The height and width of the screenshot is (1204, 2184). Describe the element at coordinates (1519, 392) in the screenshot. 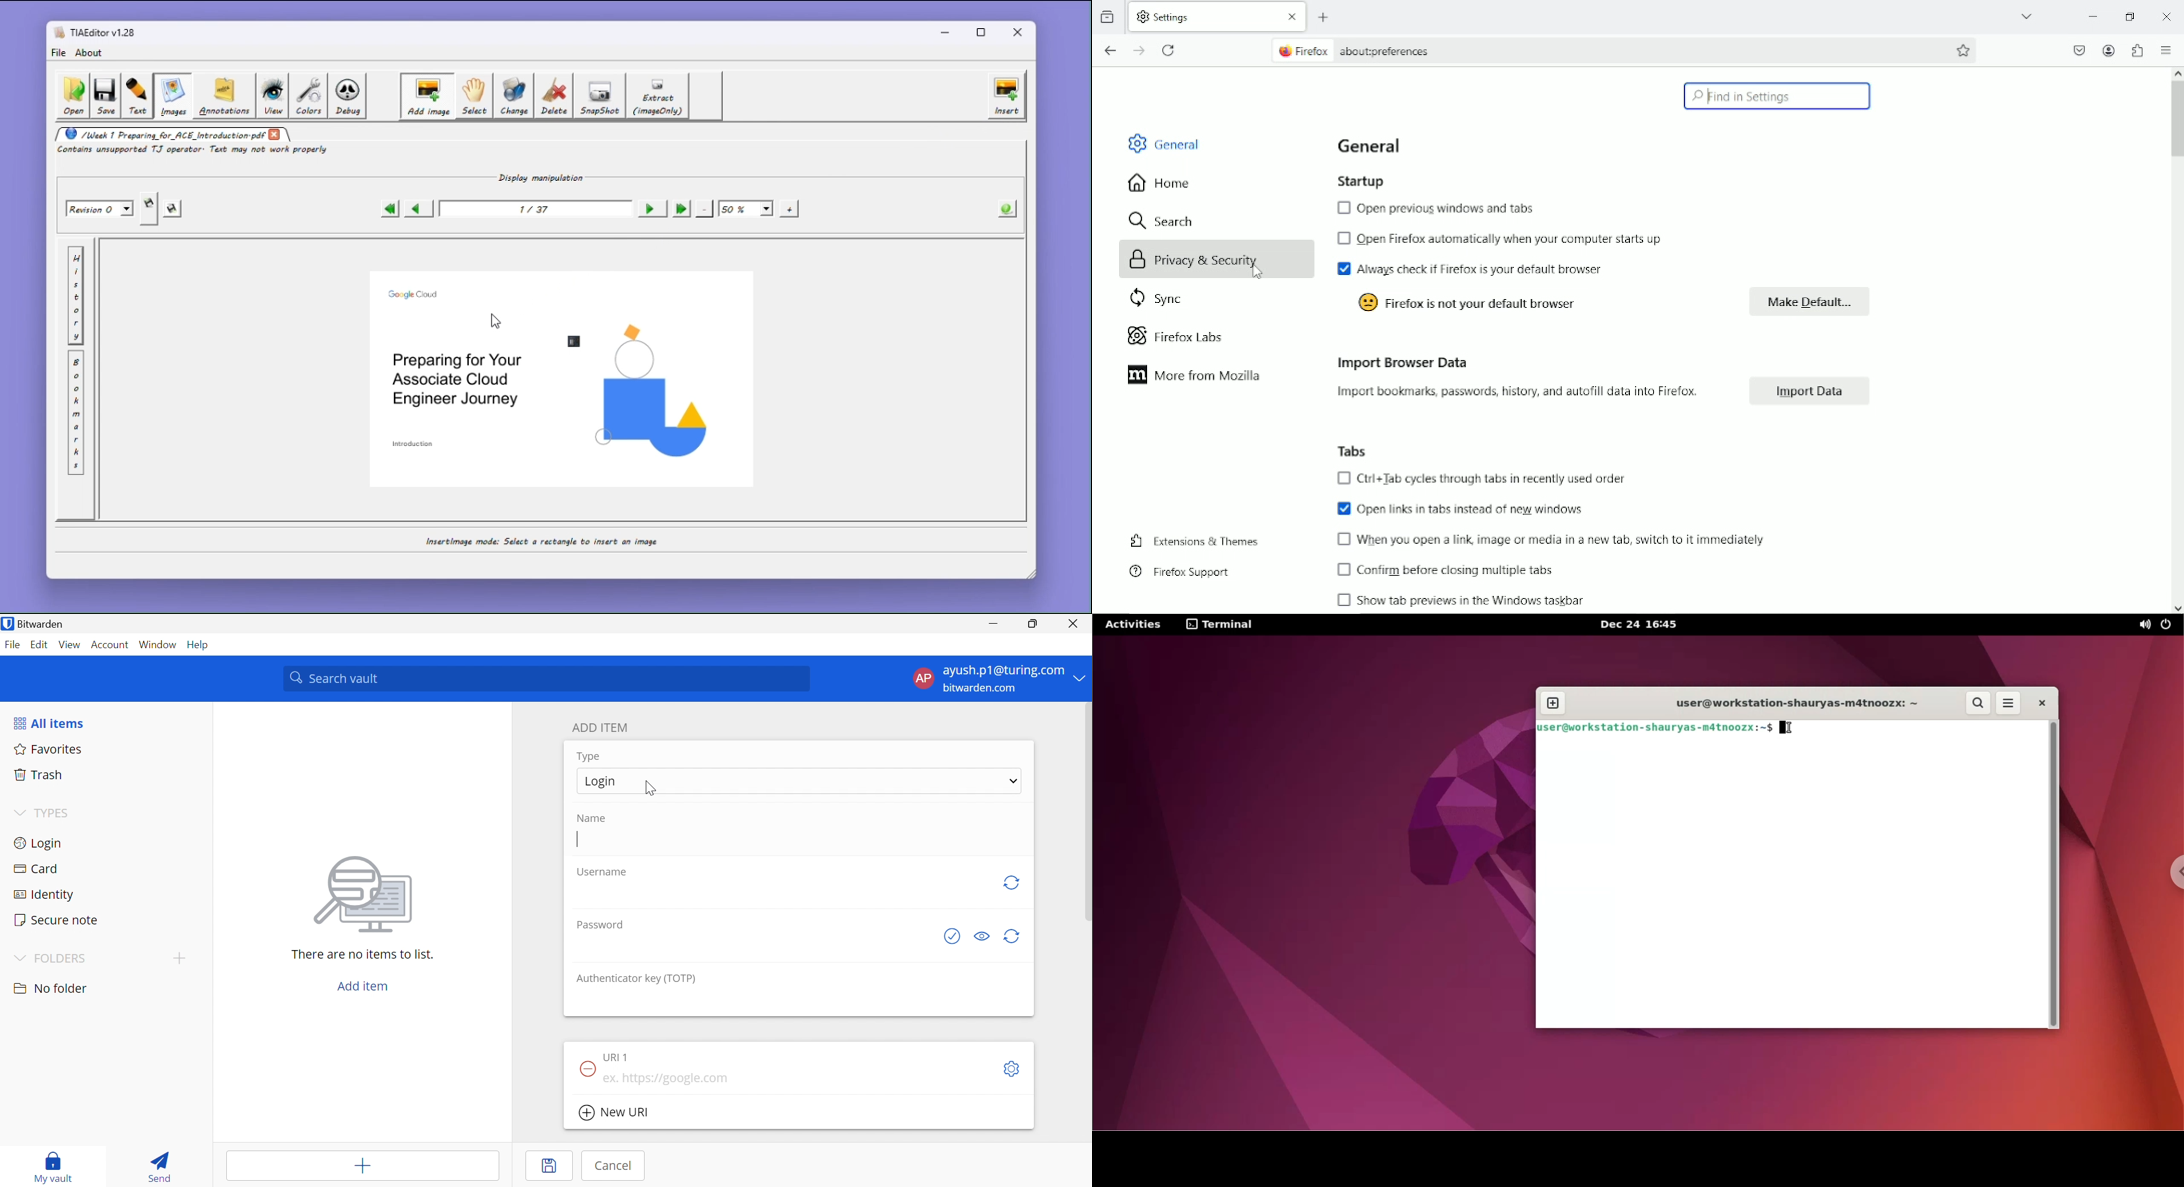

I see `text` at that location.